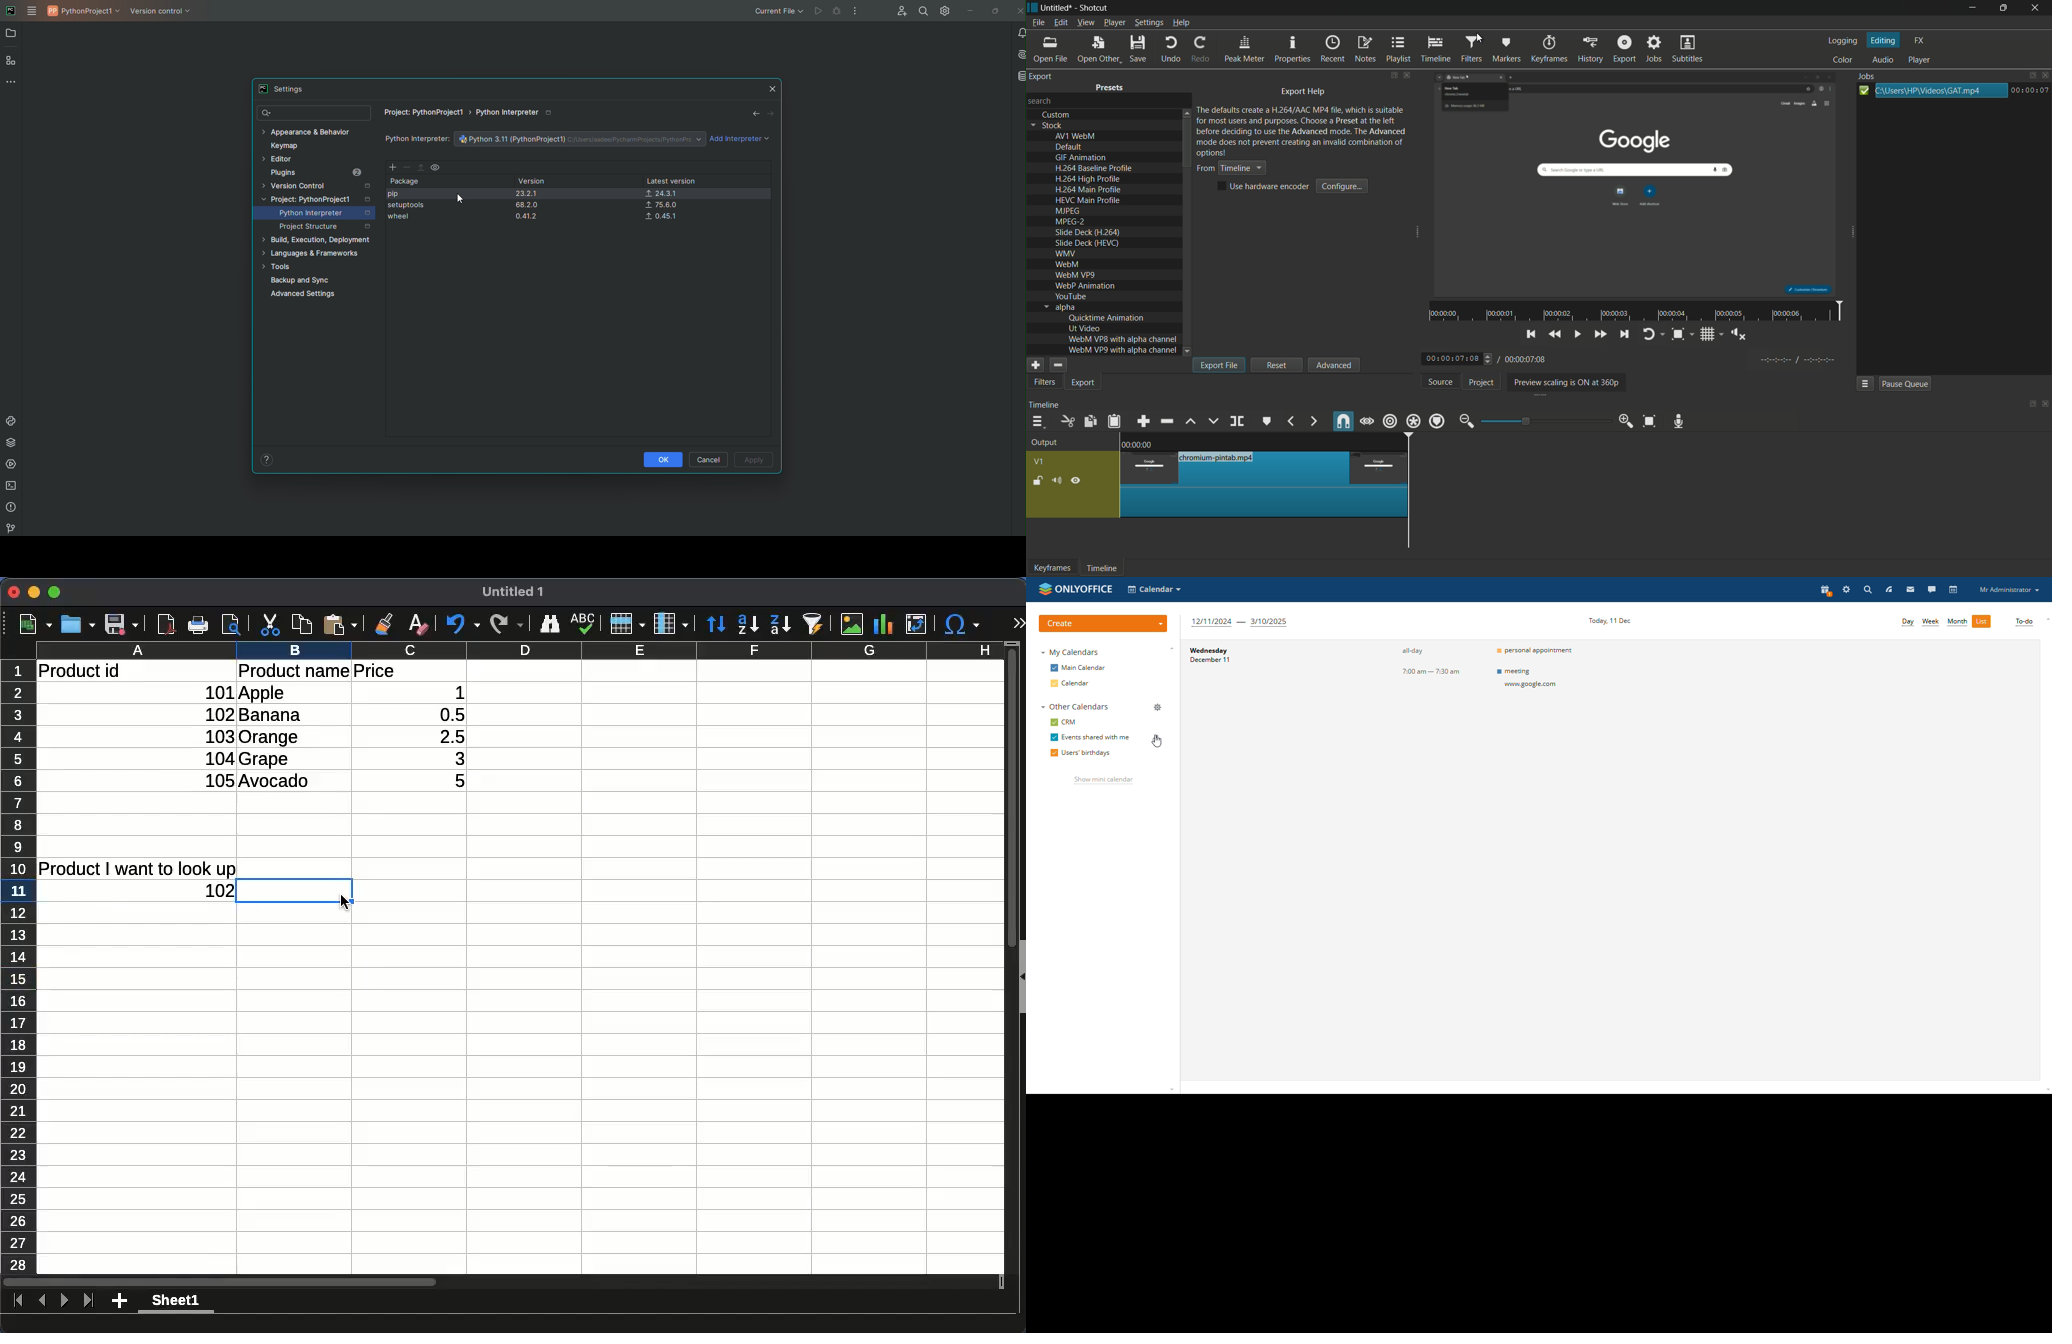 This screenshot has width=2072, height=1344. I want to click on 104, so click(220, 759).